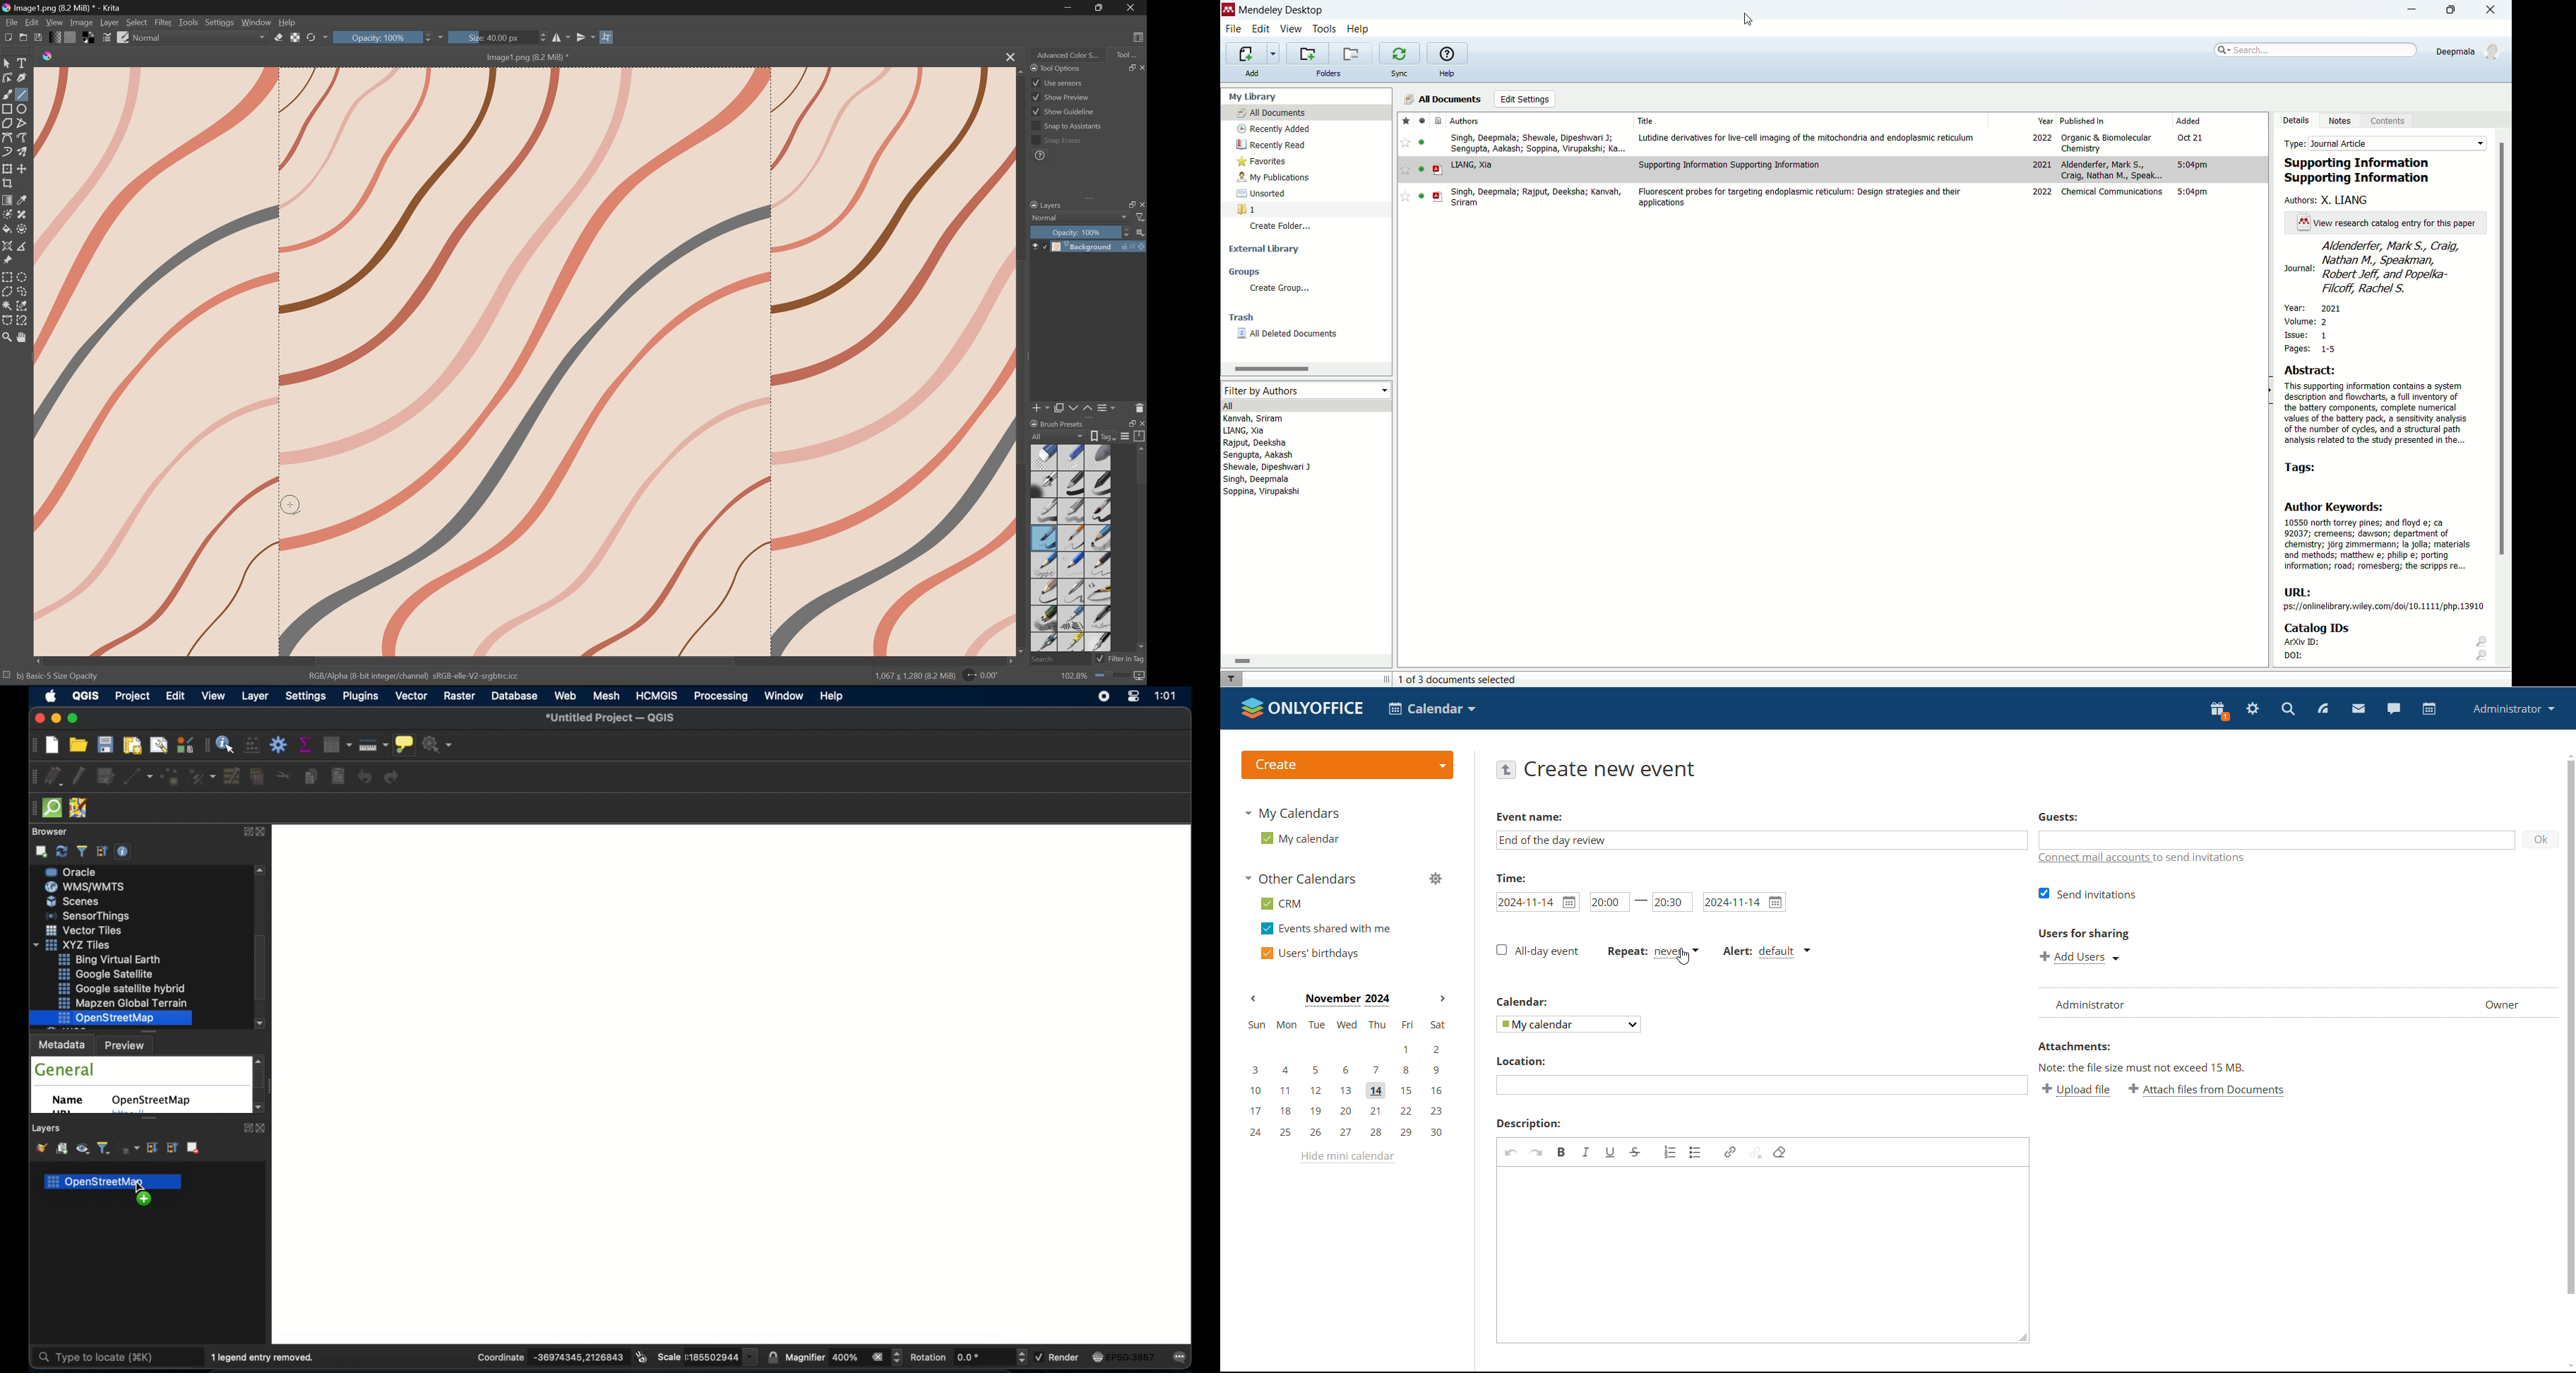 The image size is (2576, 1400). What do you see at coordinates (1761, 1085) in the screenshot?
I see `add location` at bounding box center [1761, 1085].